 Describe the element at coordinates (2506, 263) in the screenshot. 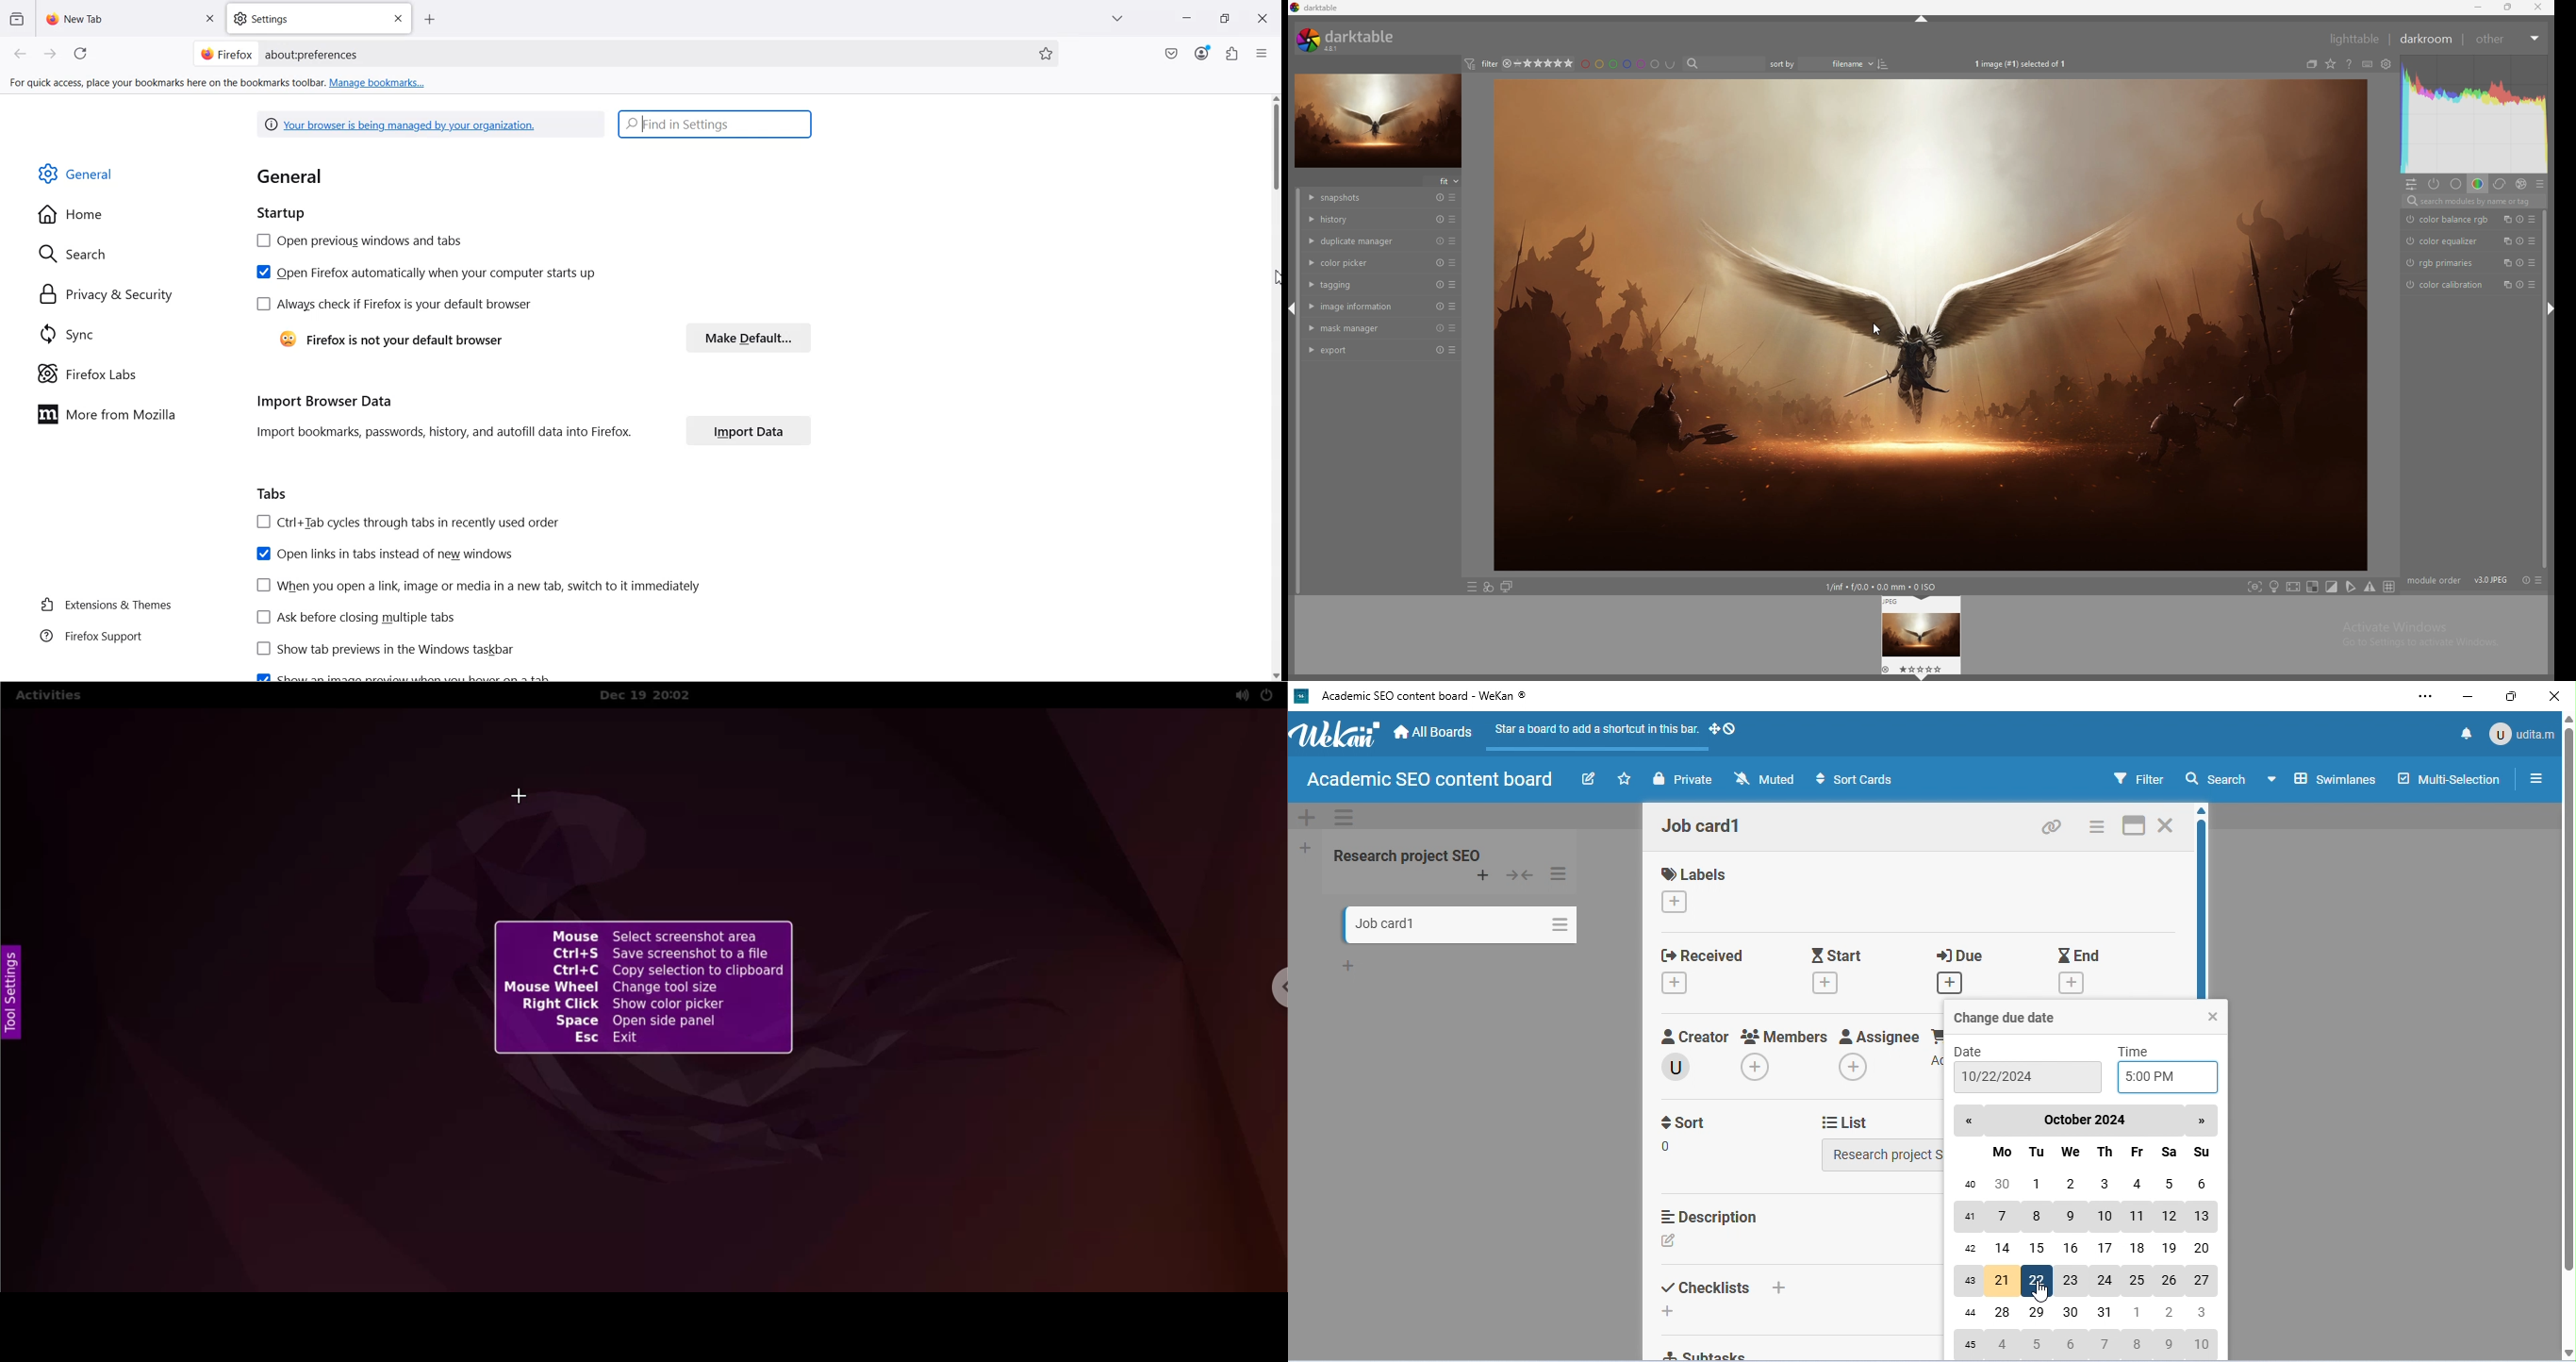

I see `multiple instances action` at that location.